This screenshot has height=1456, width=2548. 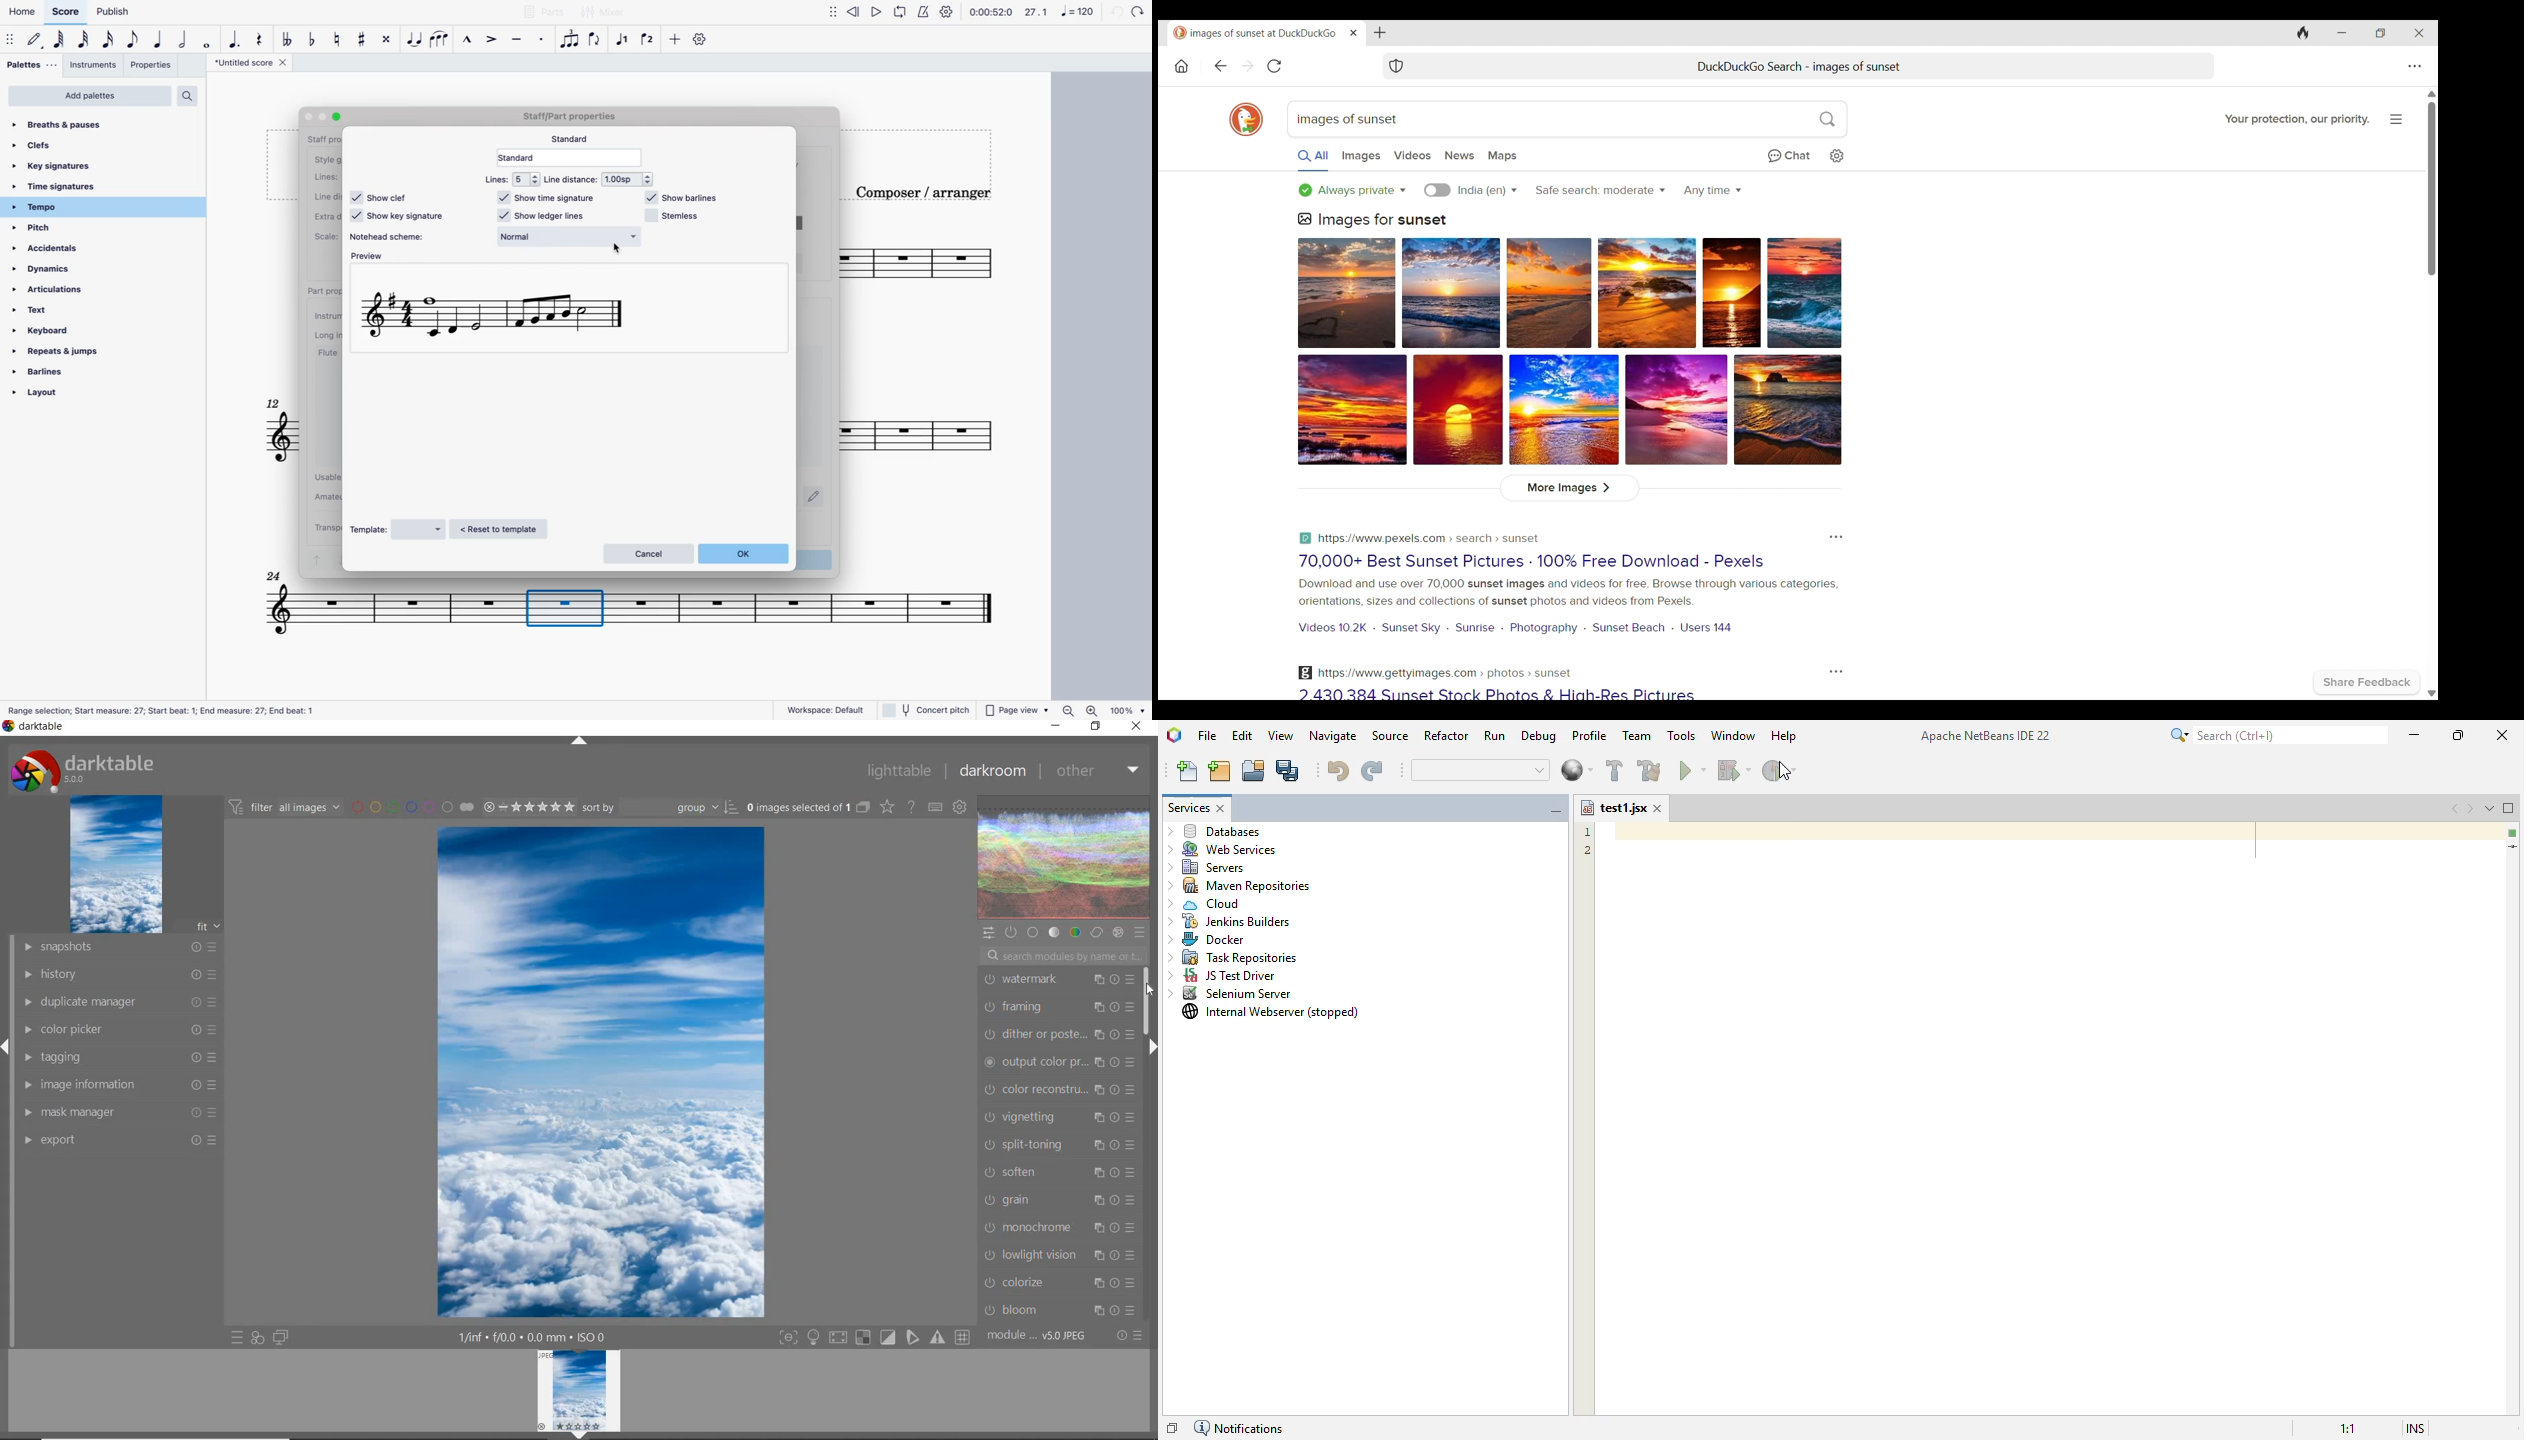 I want to click on Chat privately with AI, so click(x=1789, y=156).